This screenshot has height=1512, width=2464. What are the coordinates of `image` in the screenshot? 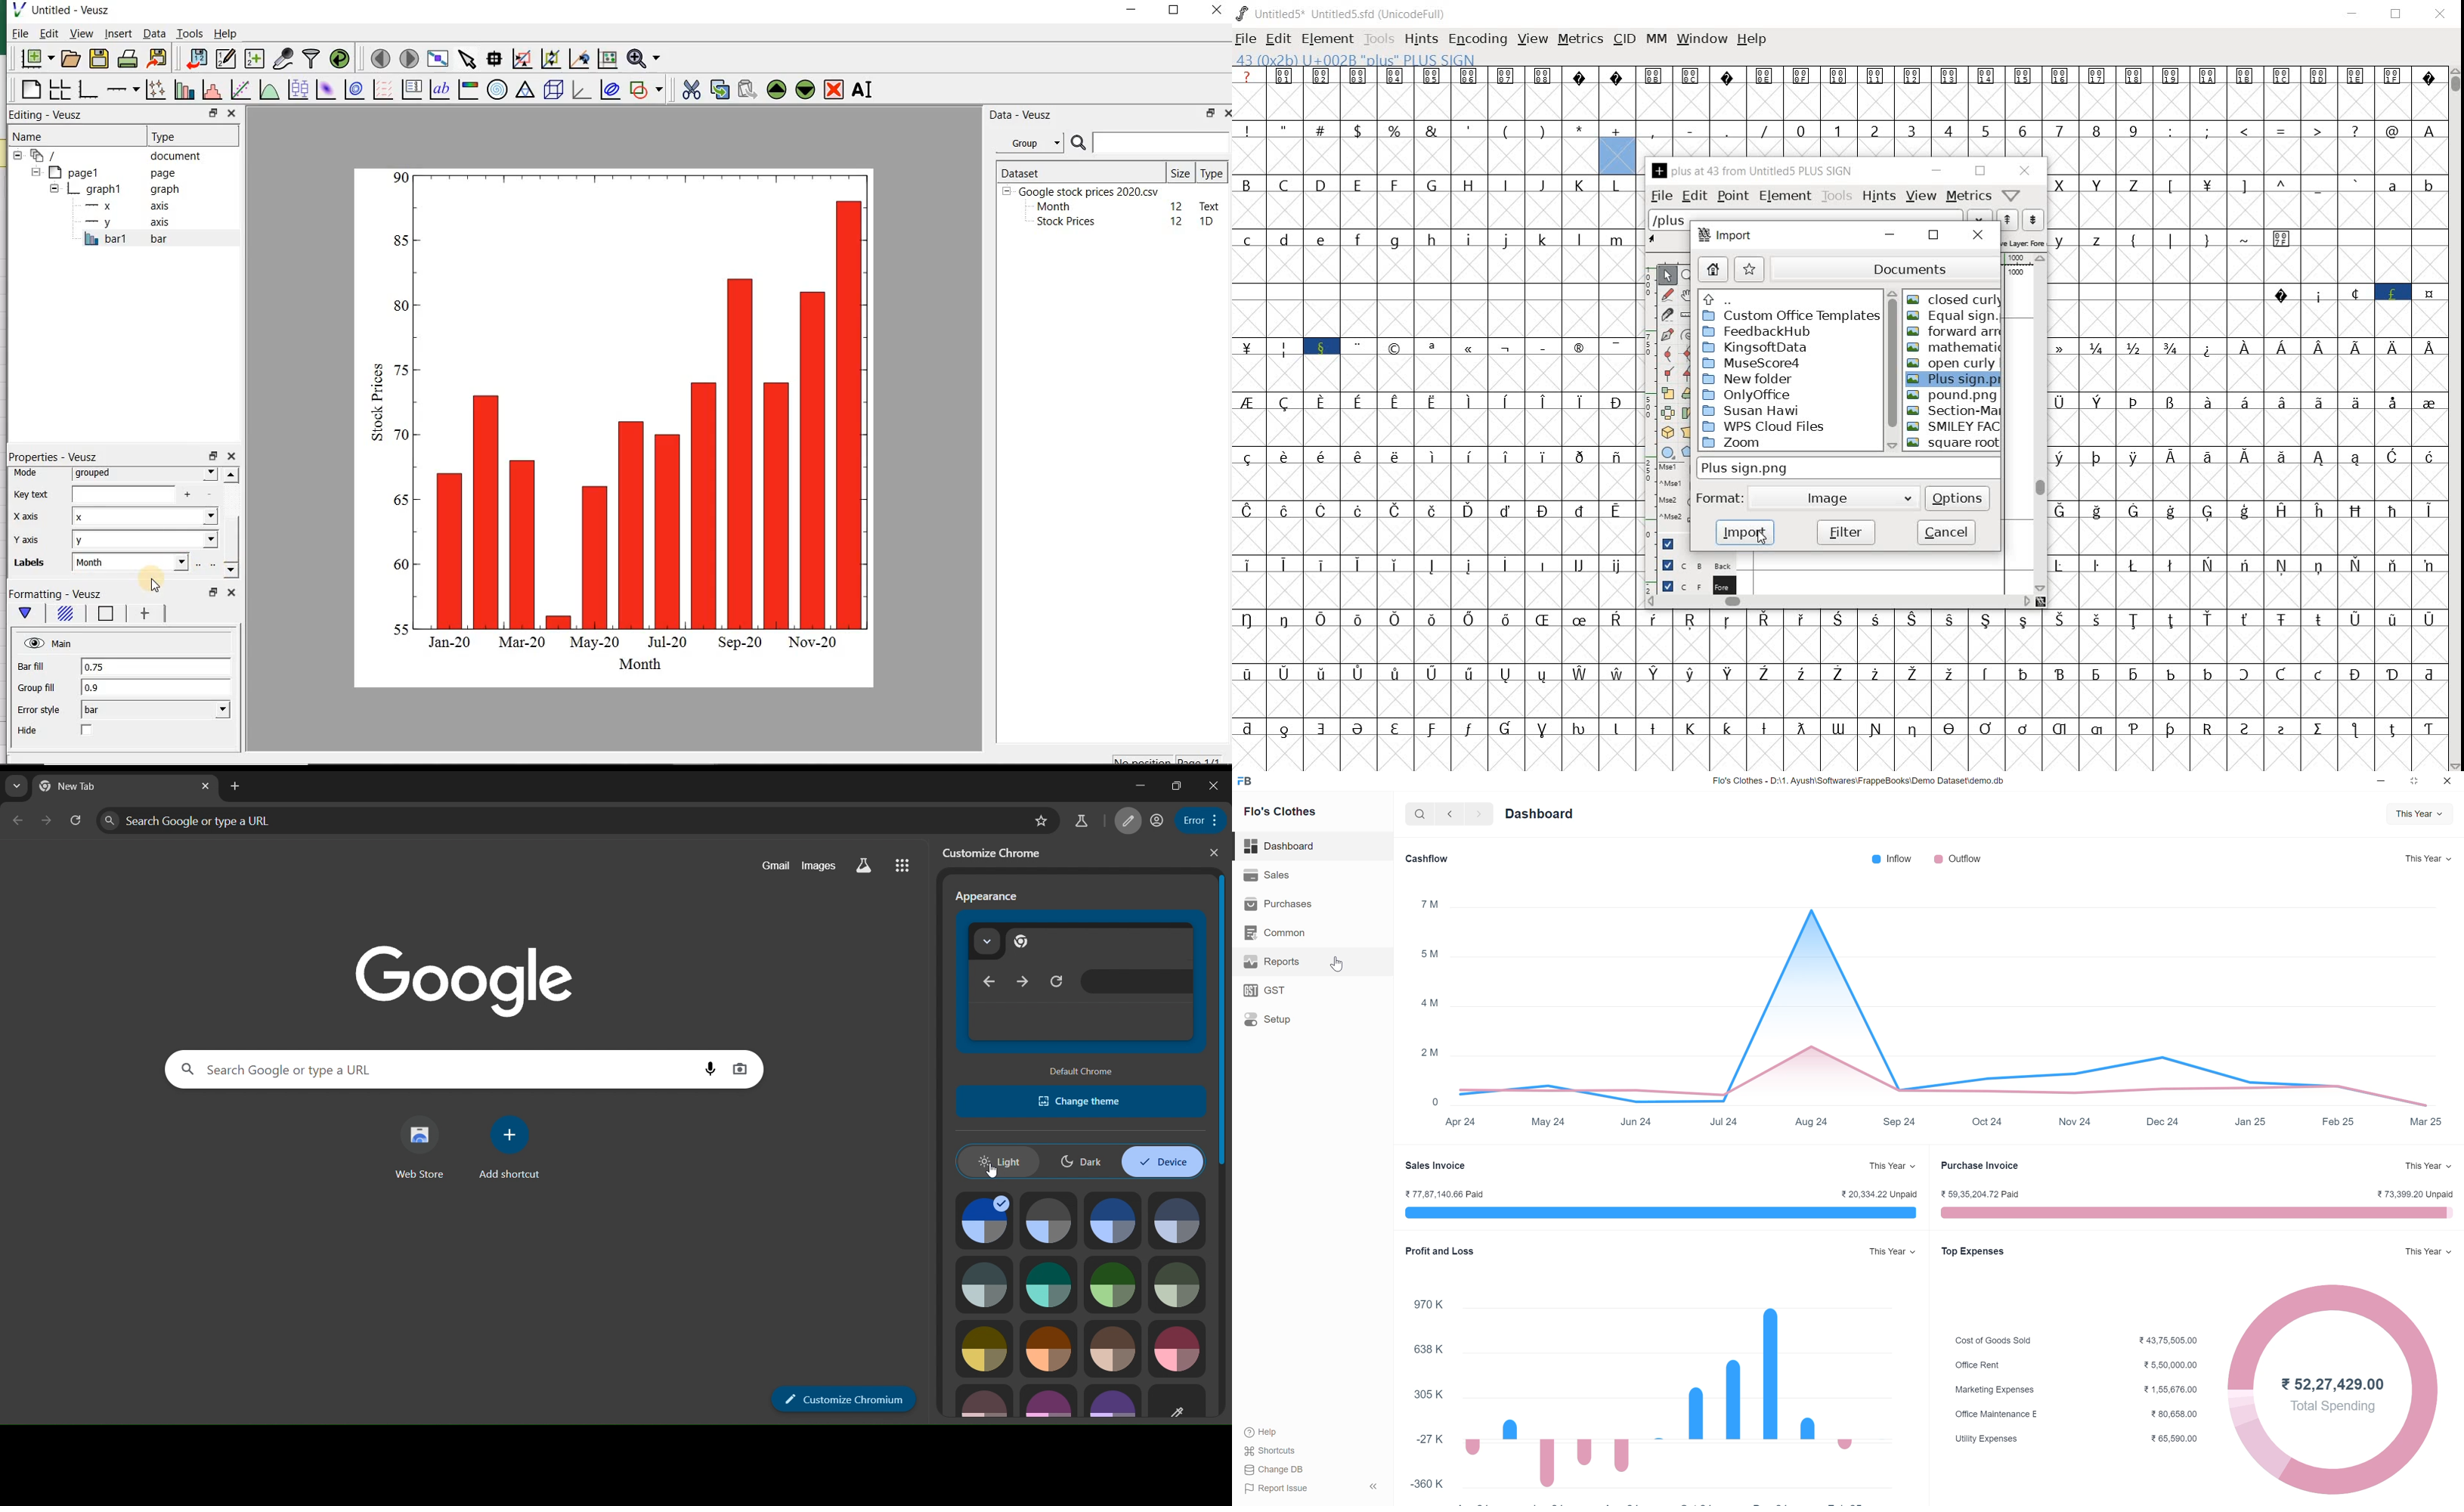 It's located at (983, 1348).